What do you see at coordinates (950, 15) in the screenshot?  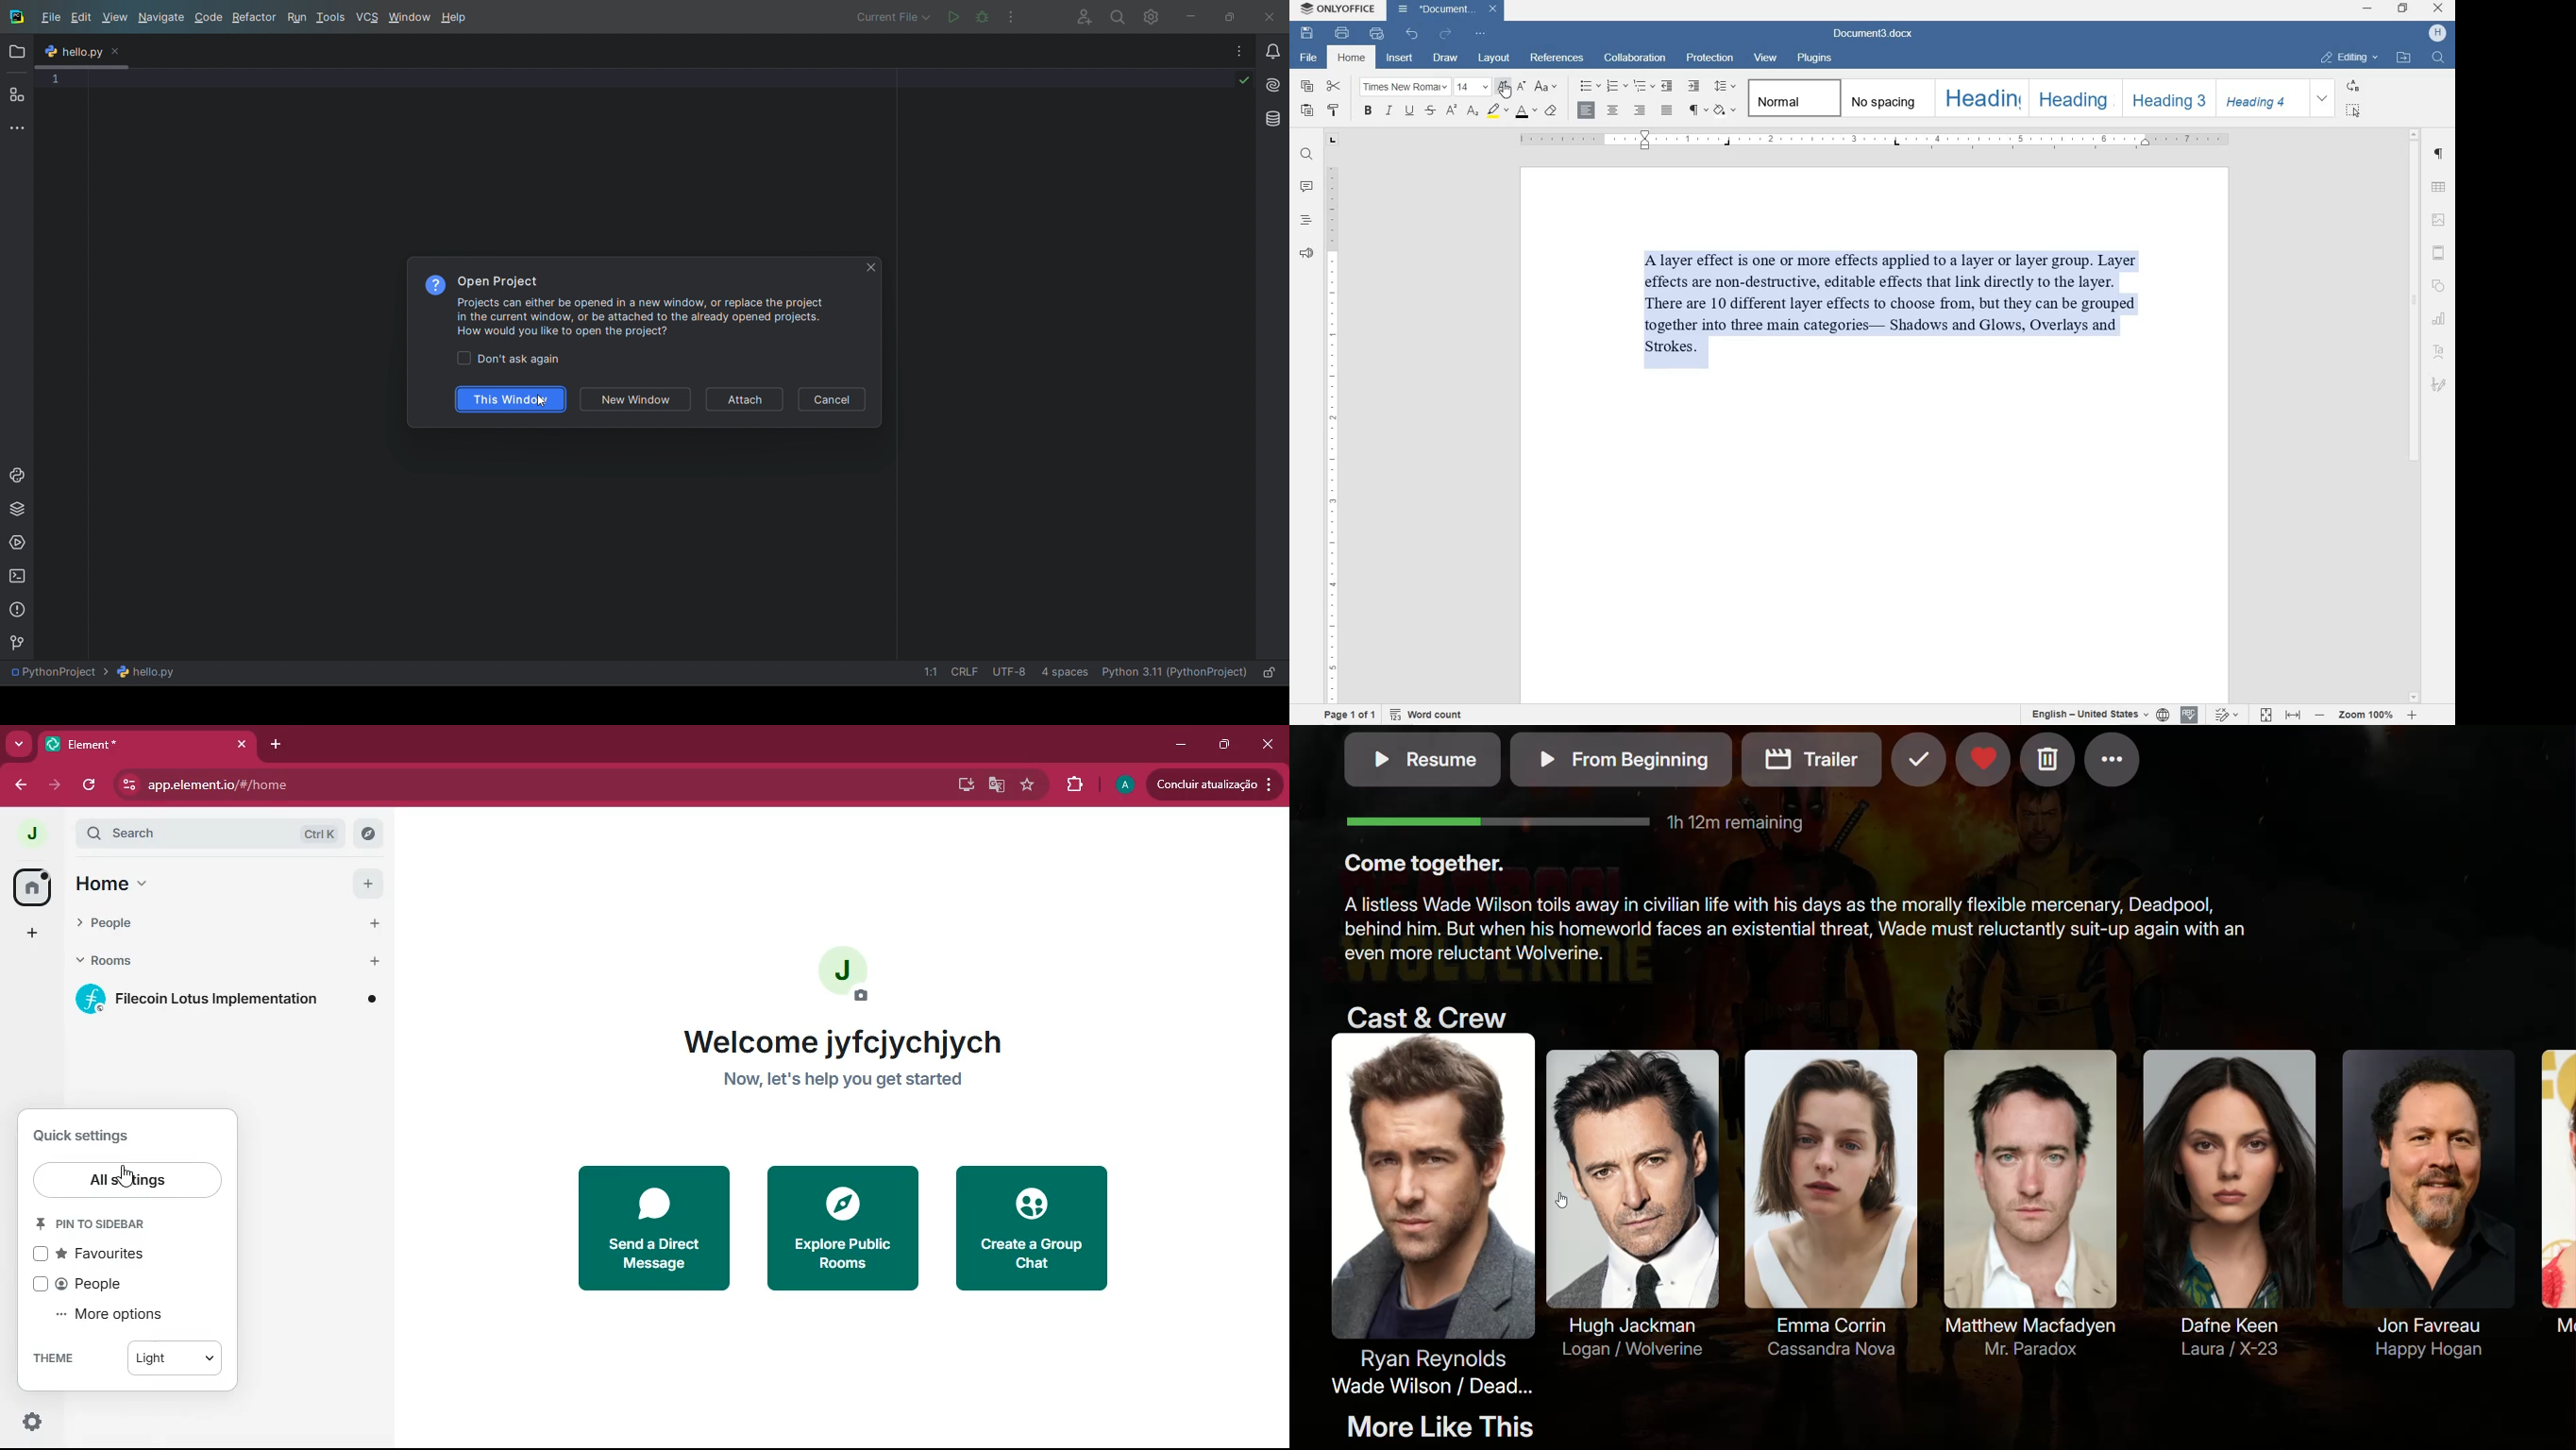 I see `run` at bounding box center [950, 15].